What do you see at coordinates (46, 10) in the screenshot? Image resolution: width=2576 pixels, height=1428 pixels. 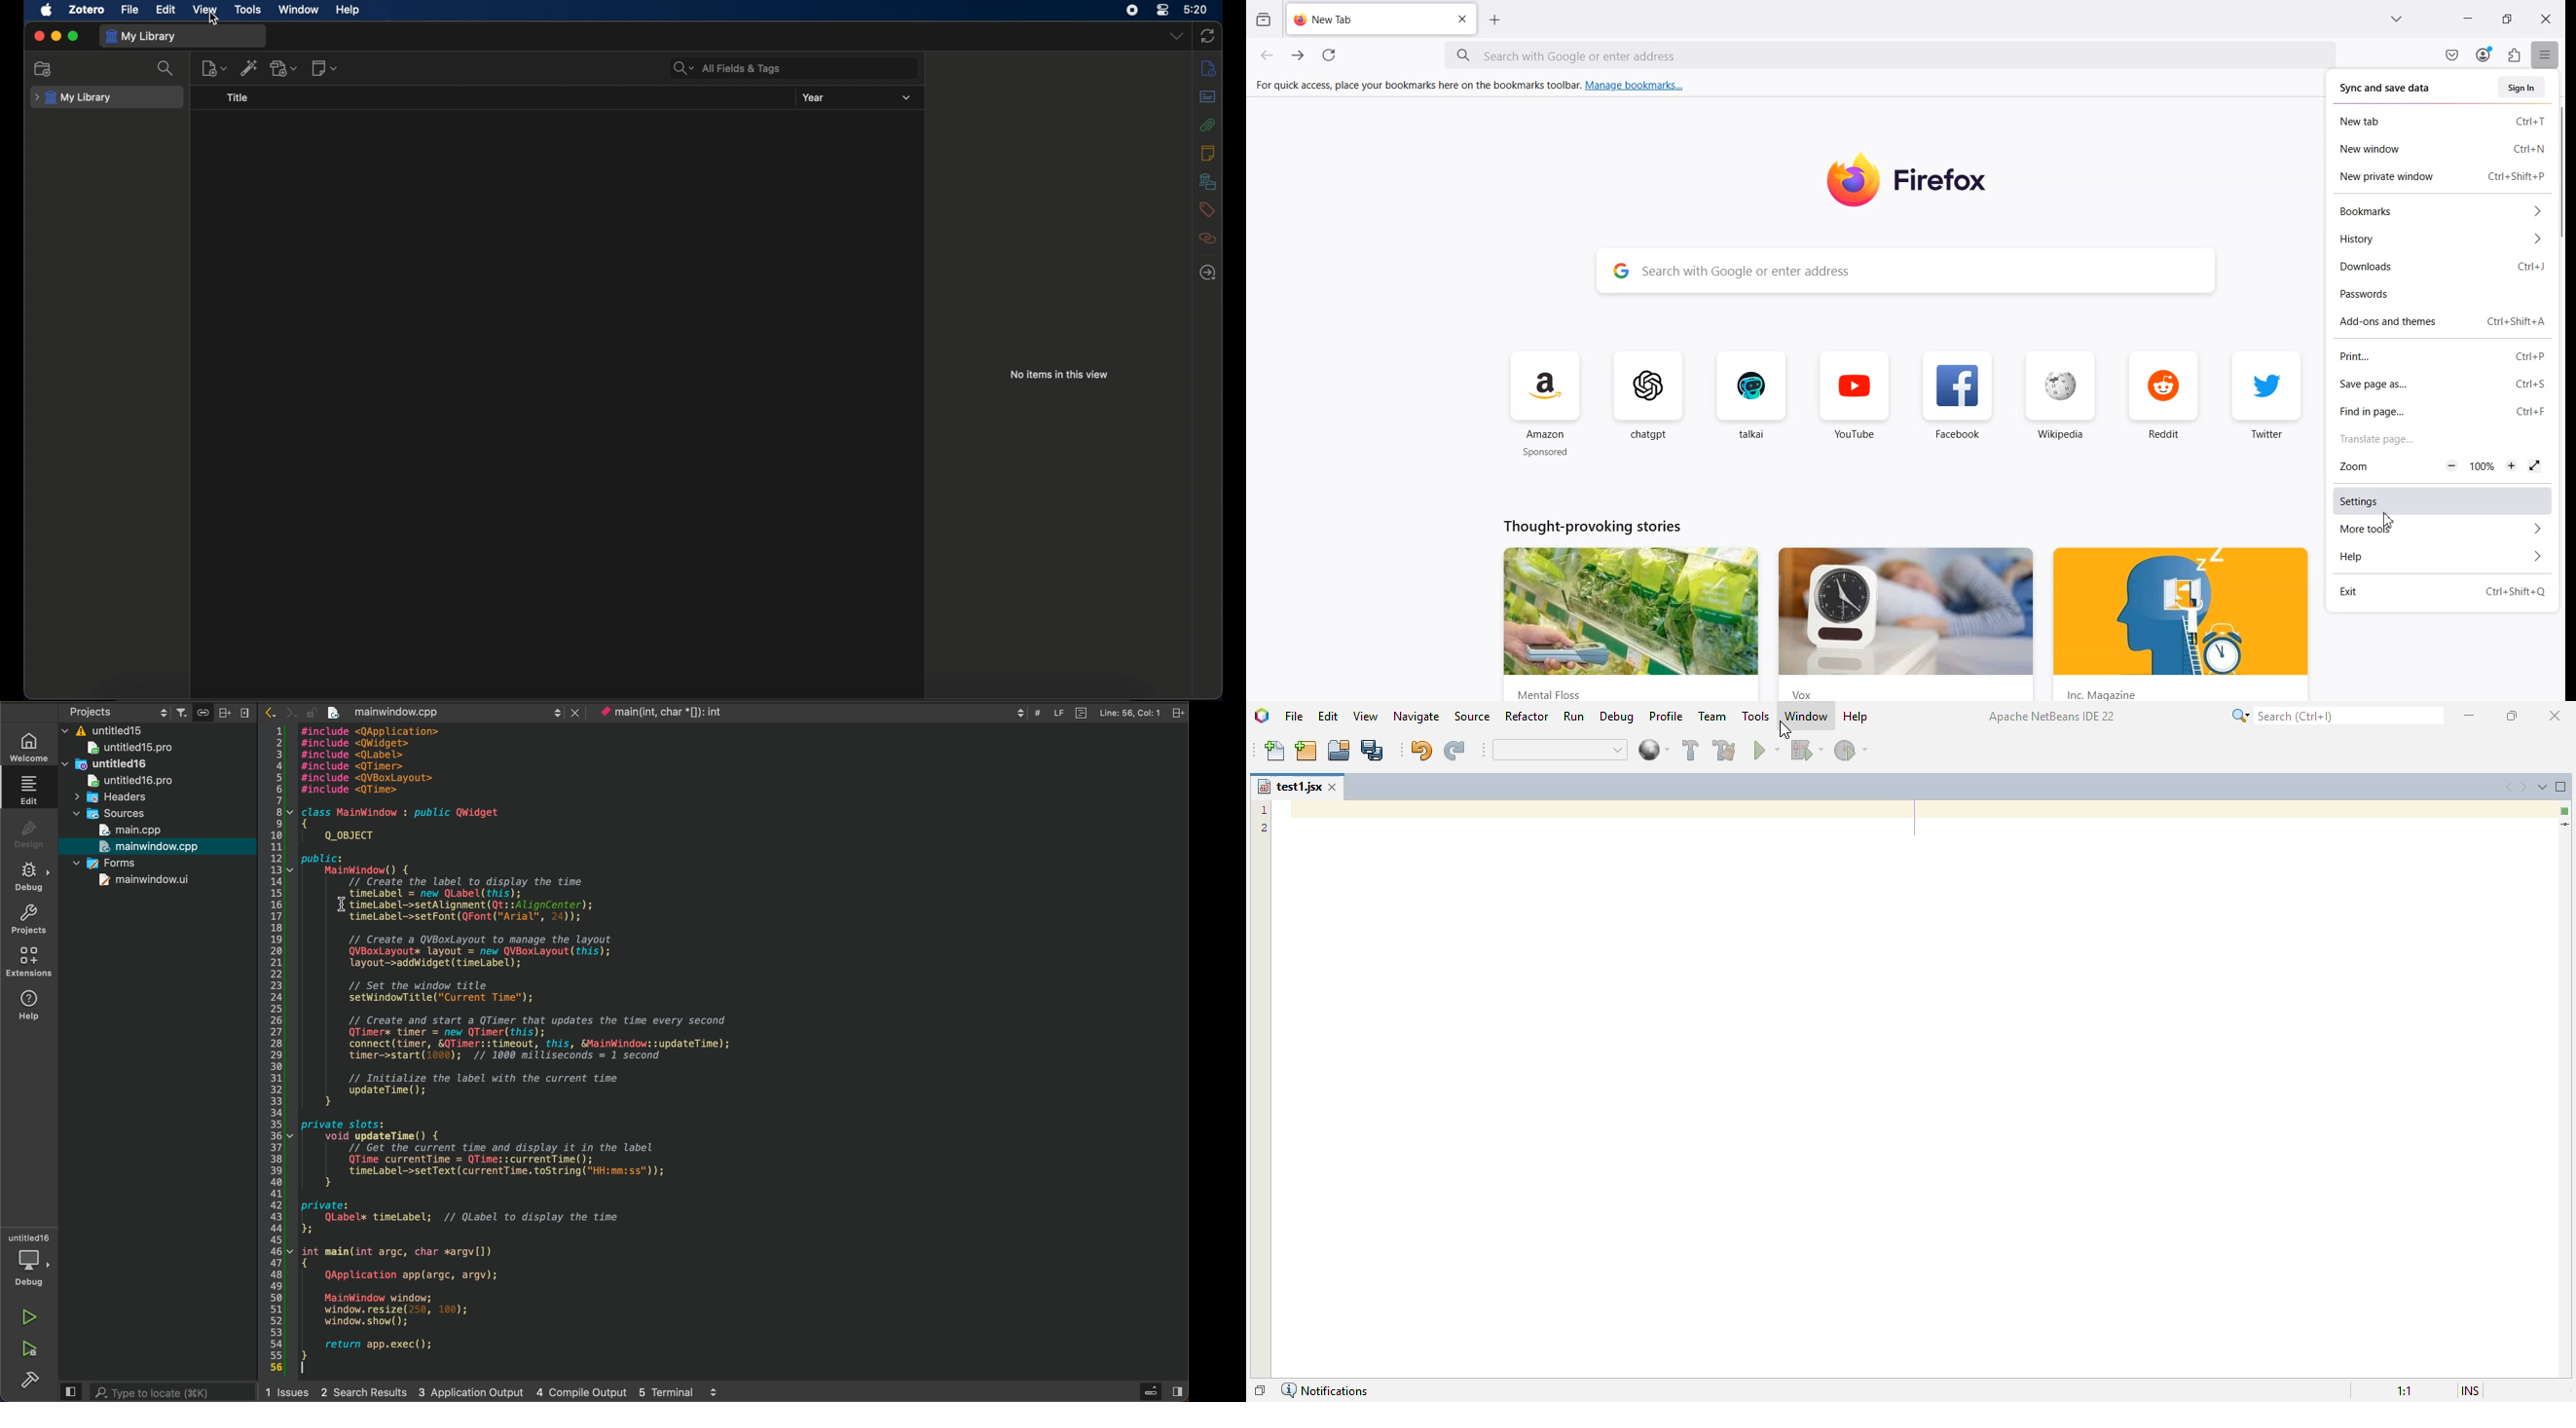 I see `apple icon` at bounding box center [46, 10].